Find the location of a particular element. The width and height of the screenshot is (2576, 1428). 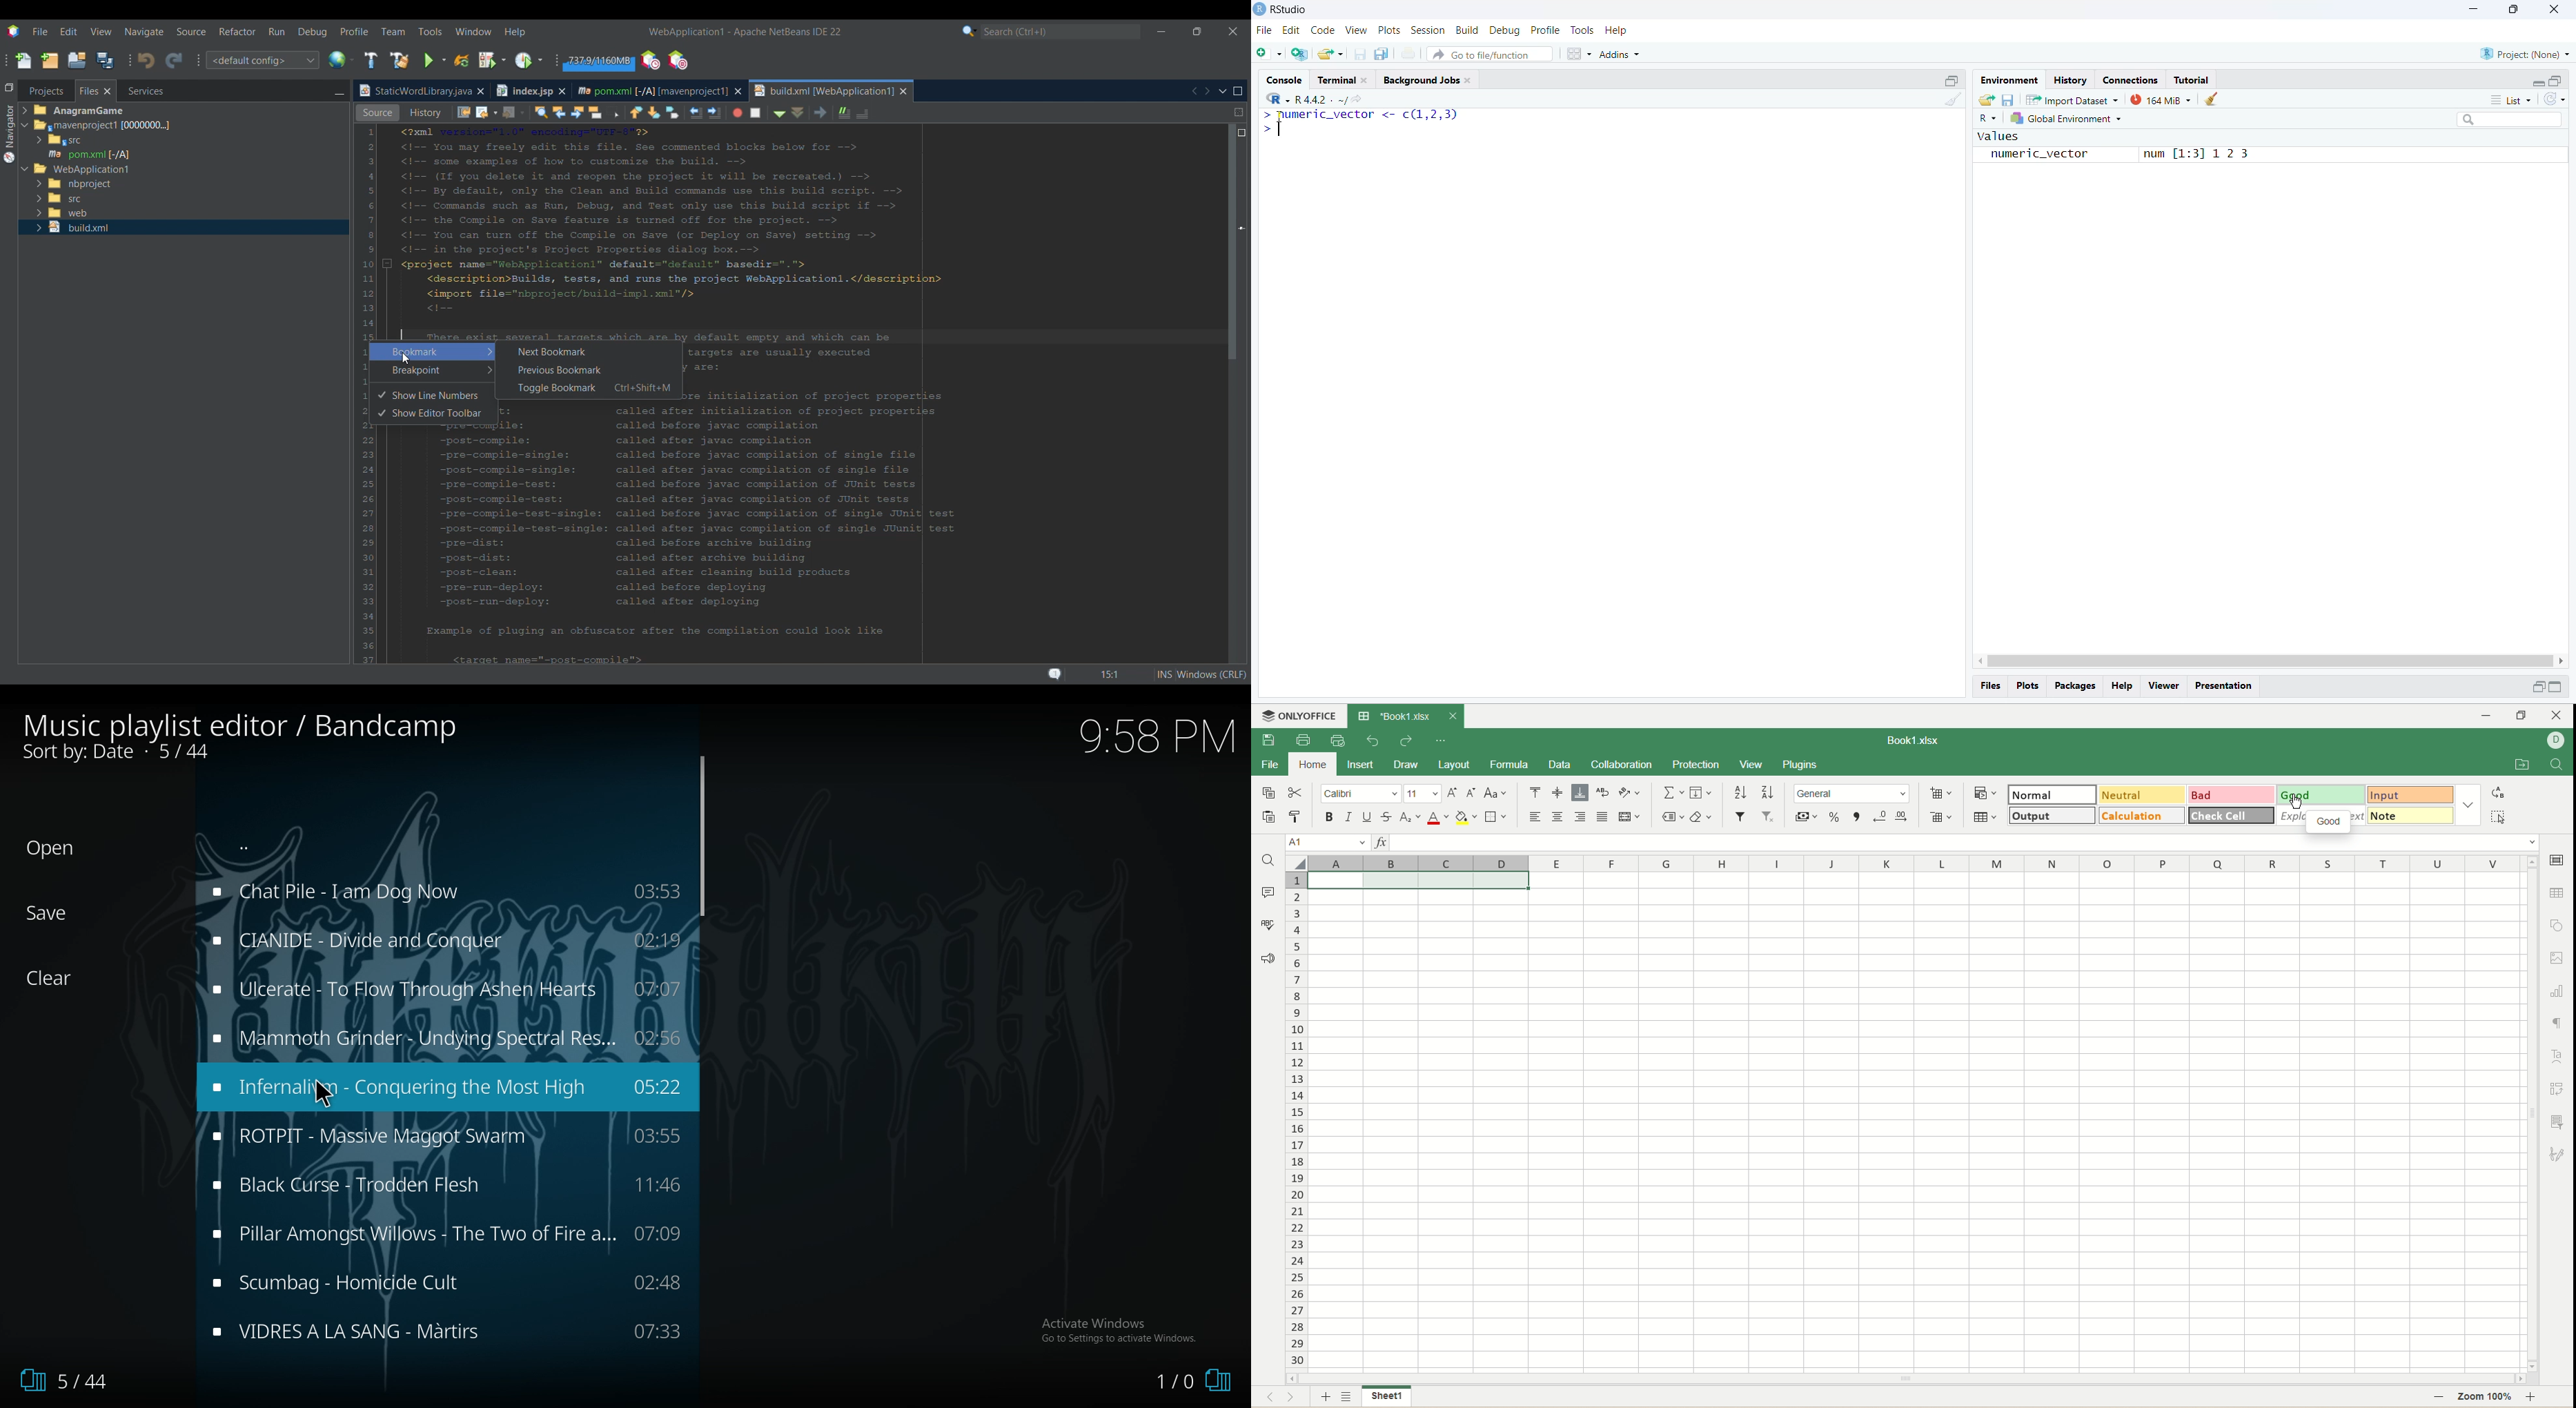

clear is located at coordinates (2213, 99).